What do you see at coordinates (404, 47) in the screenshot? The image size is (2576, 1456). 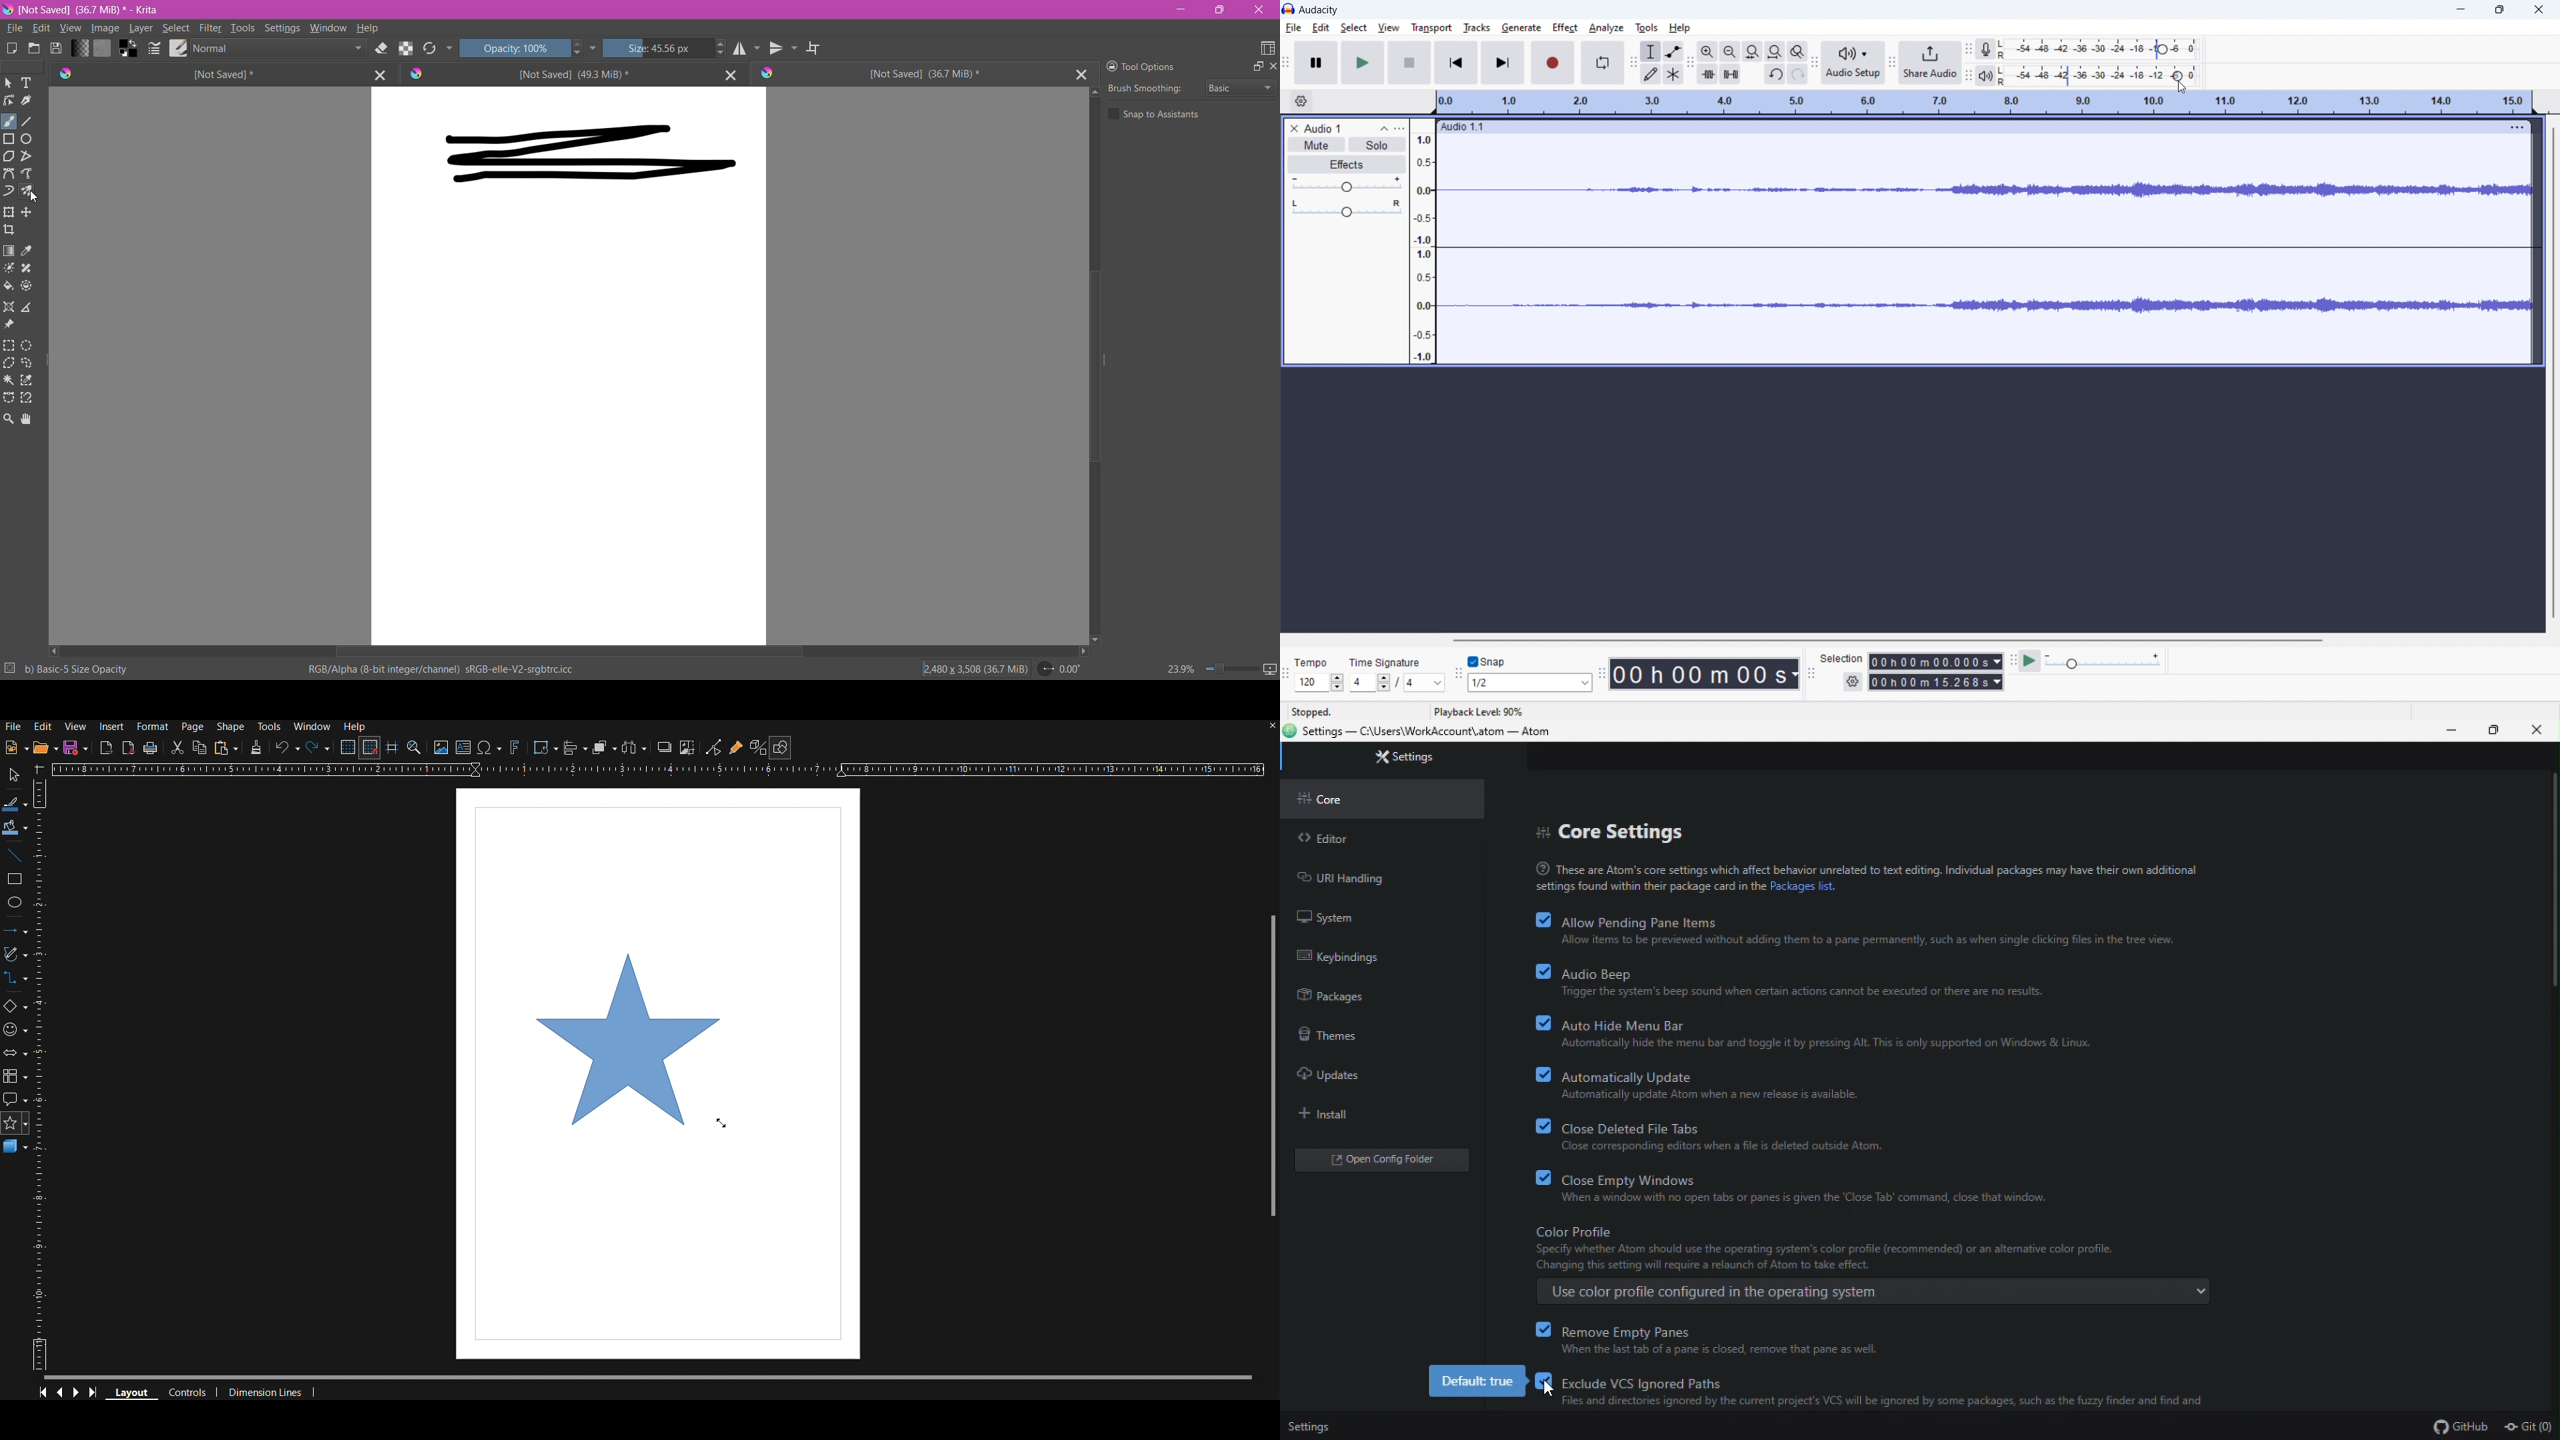 I see `Preserve Alpha` at bounding box center [404, 47].